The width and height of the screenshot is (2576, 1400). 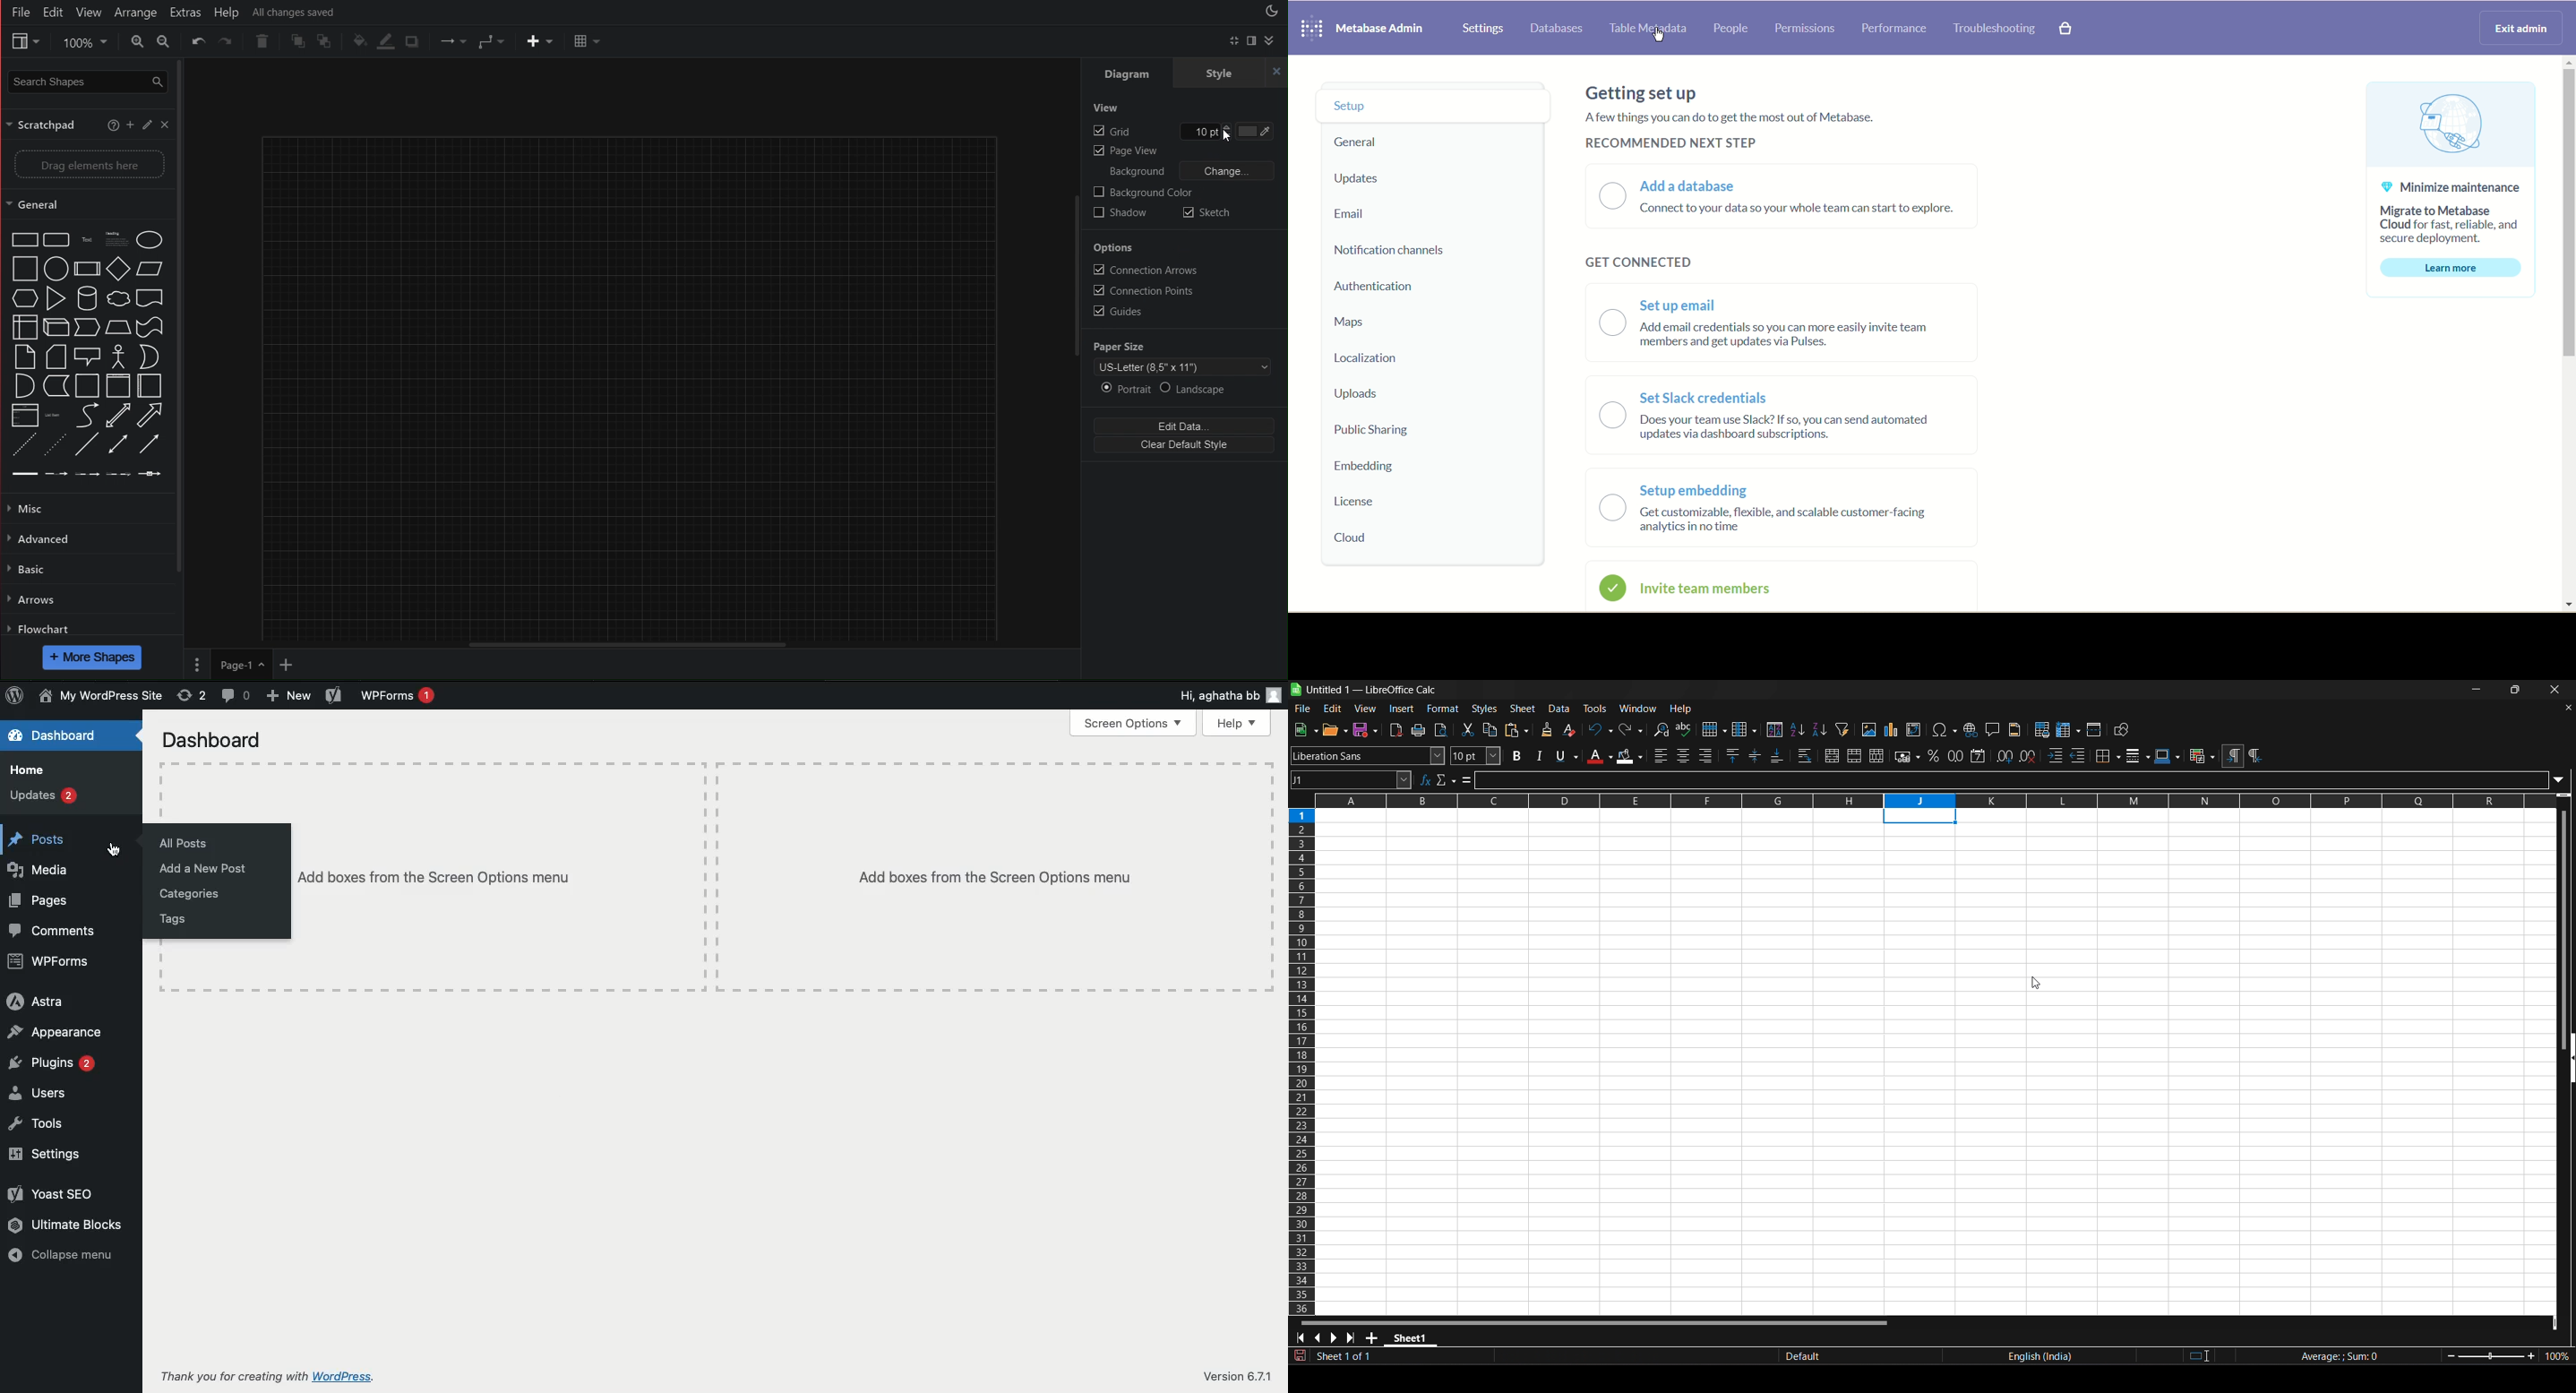 What do you see at coordinates (1412, 1338) in the screenshot?
I see `sheet 1` at bounding box center [1412, 1338].